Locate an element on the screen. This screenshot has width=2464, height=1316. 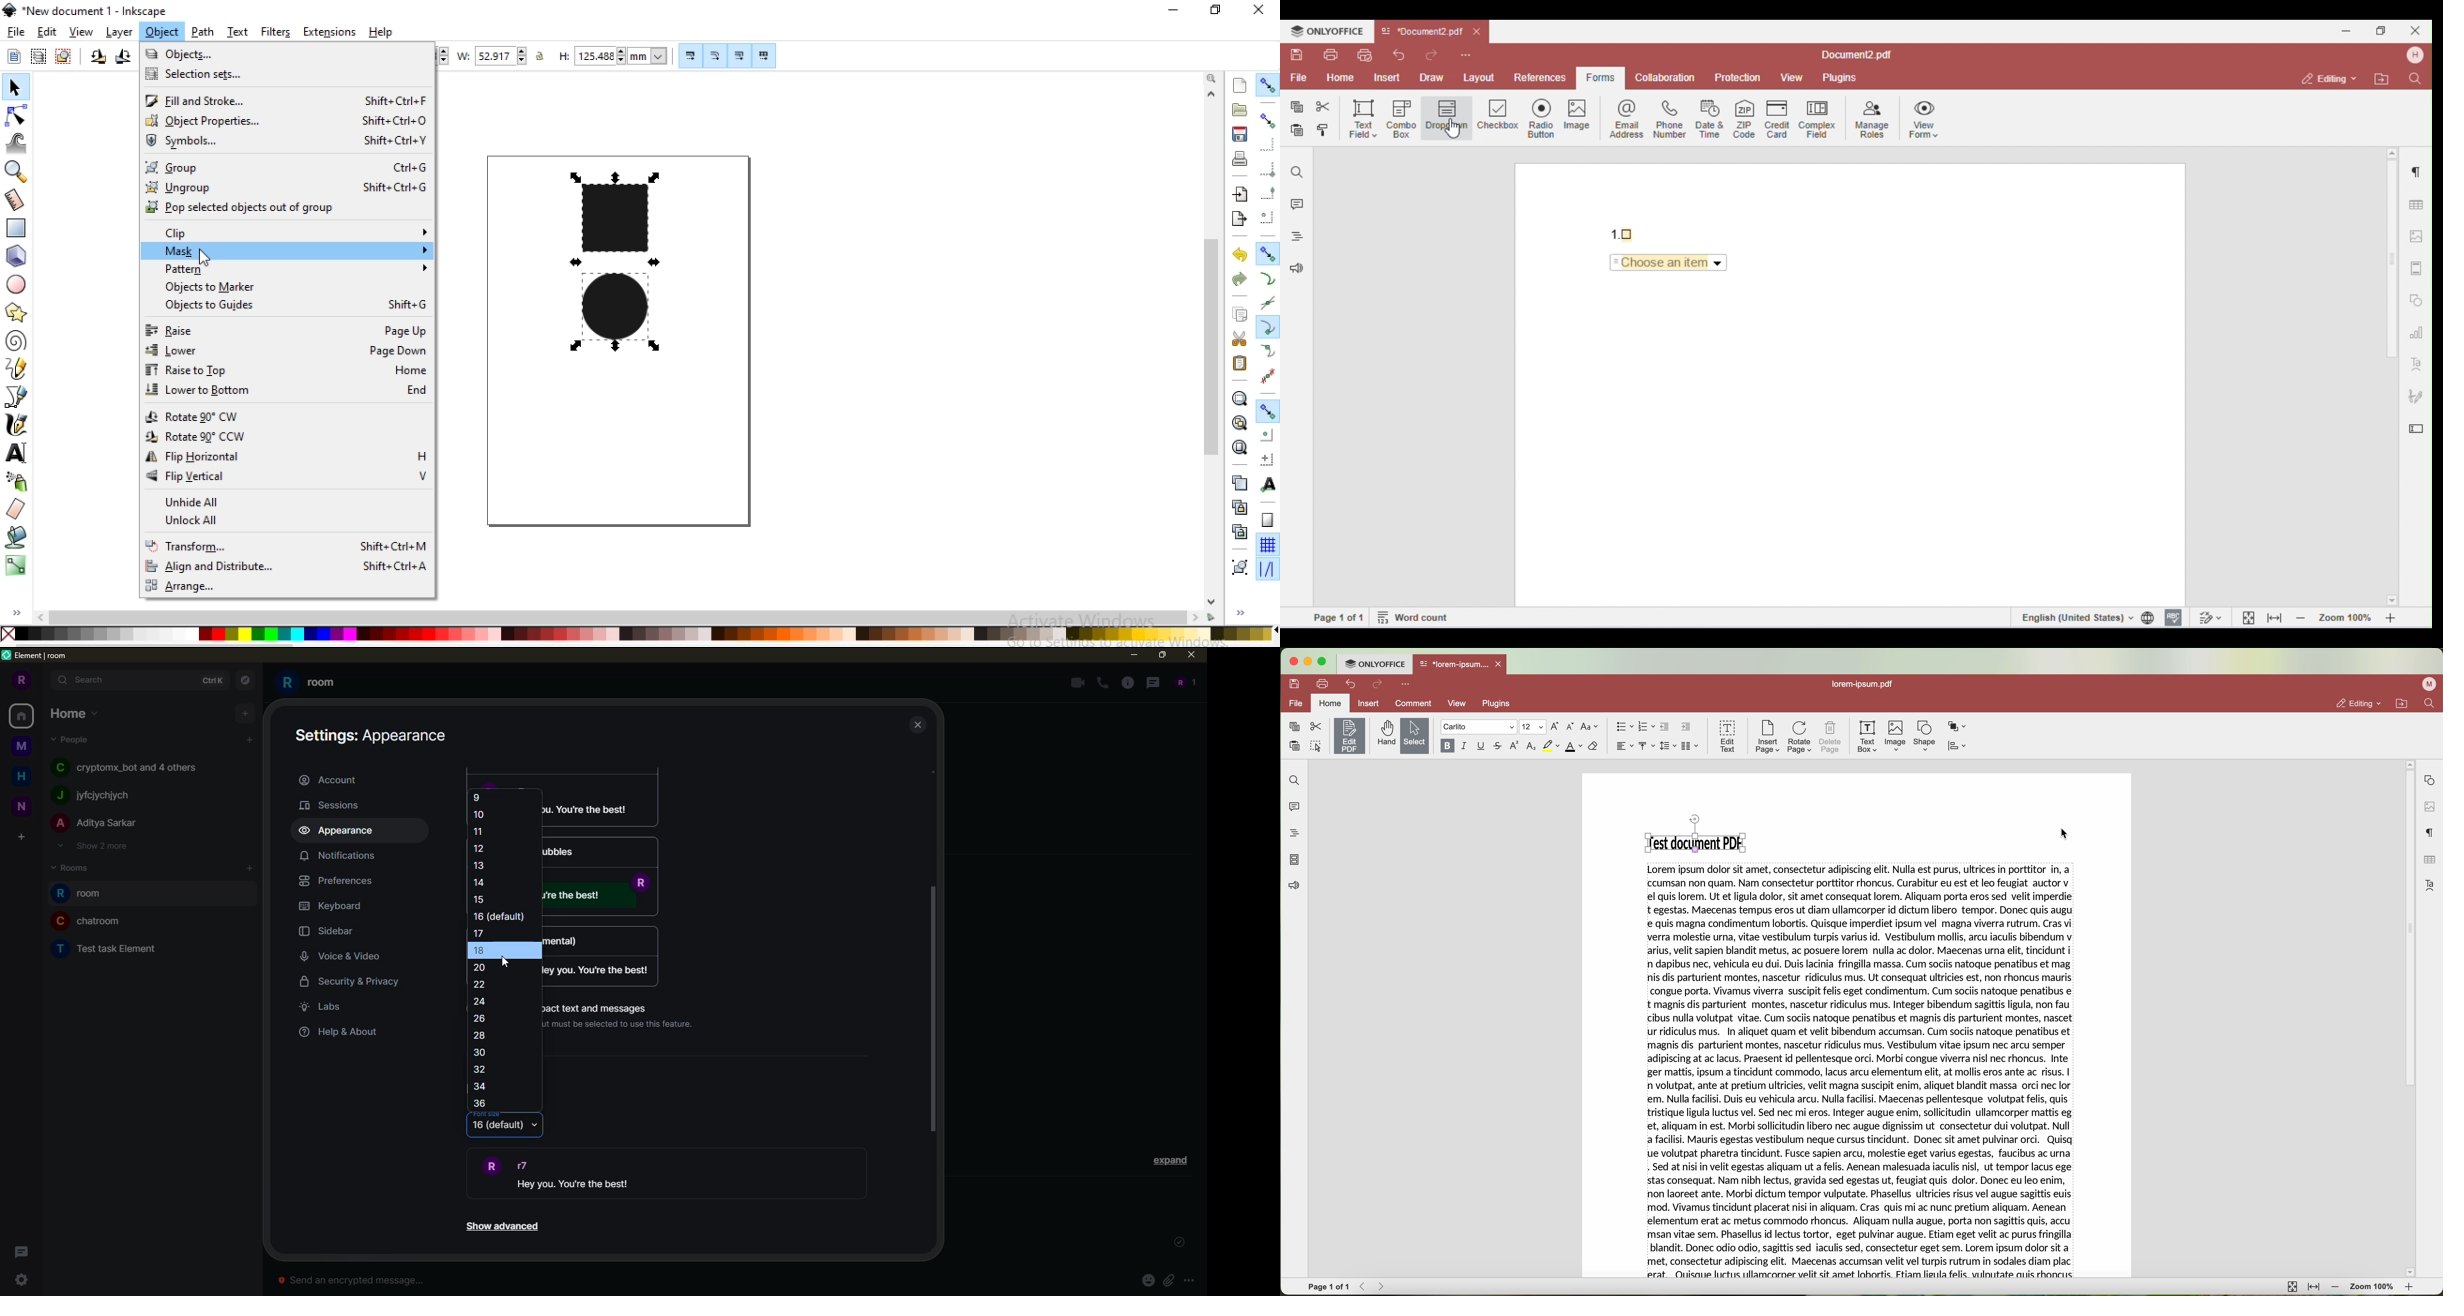
home is located at coordinates (24, 715).